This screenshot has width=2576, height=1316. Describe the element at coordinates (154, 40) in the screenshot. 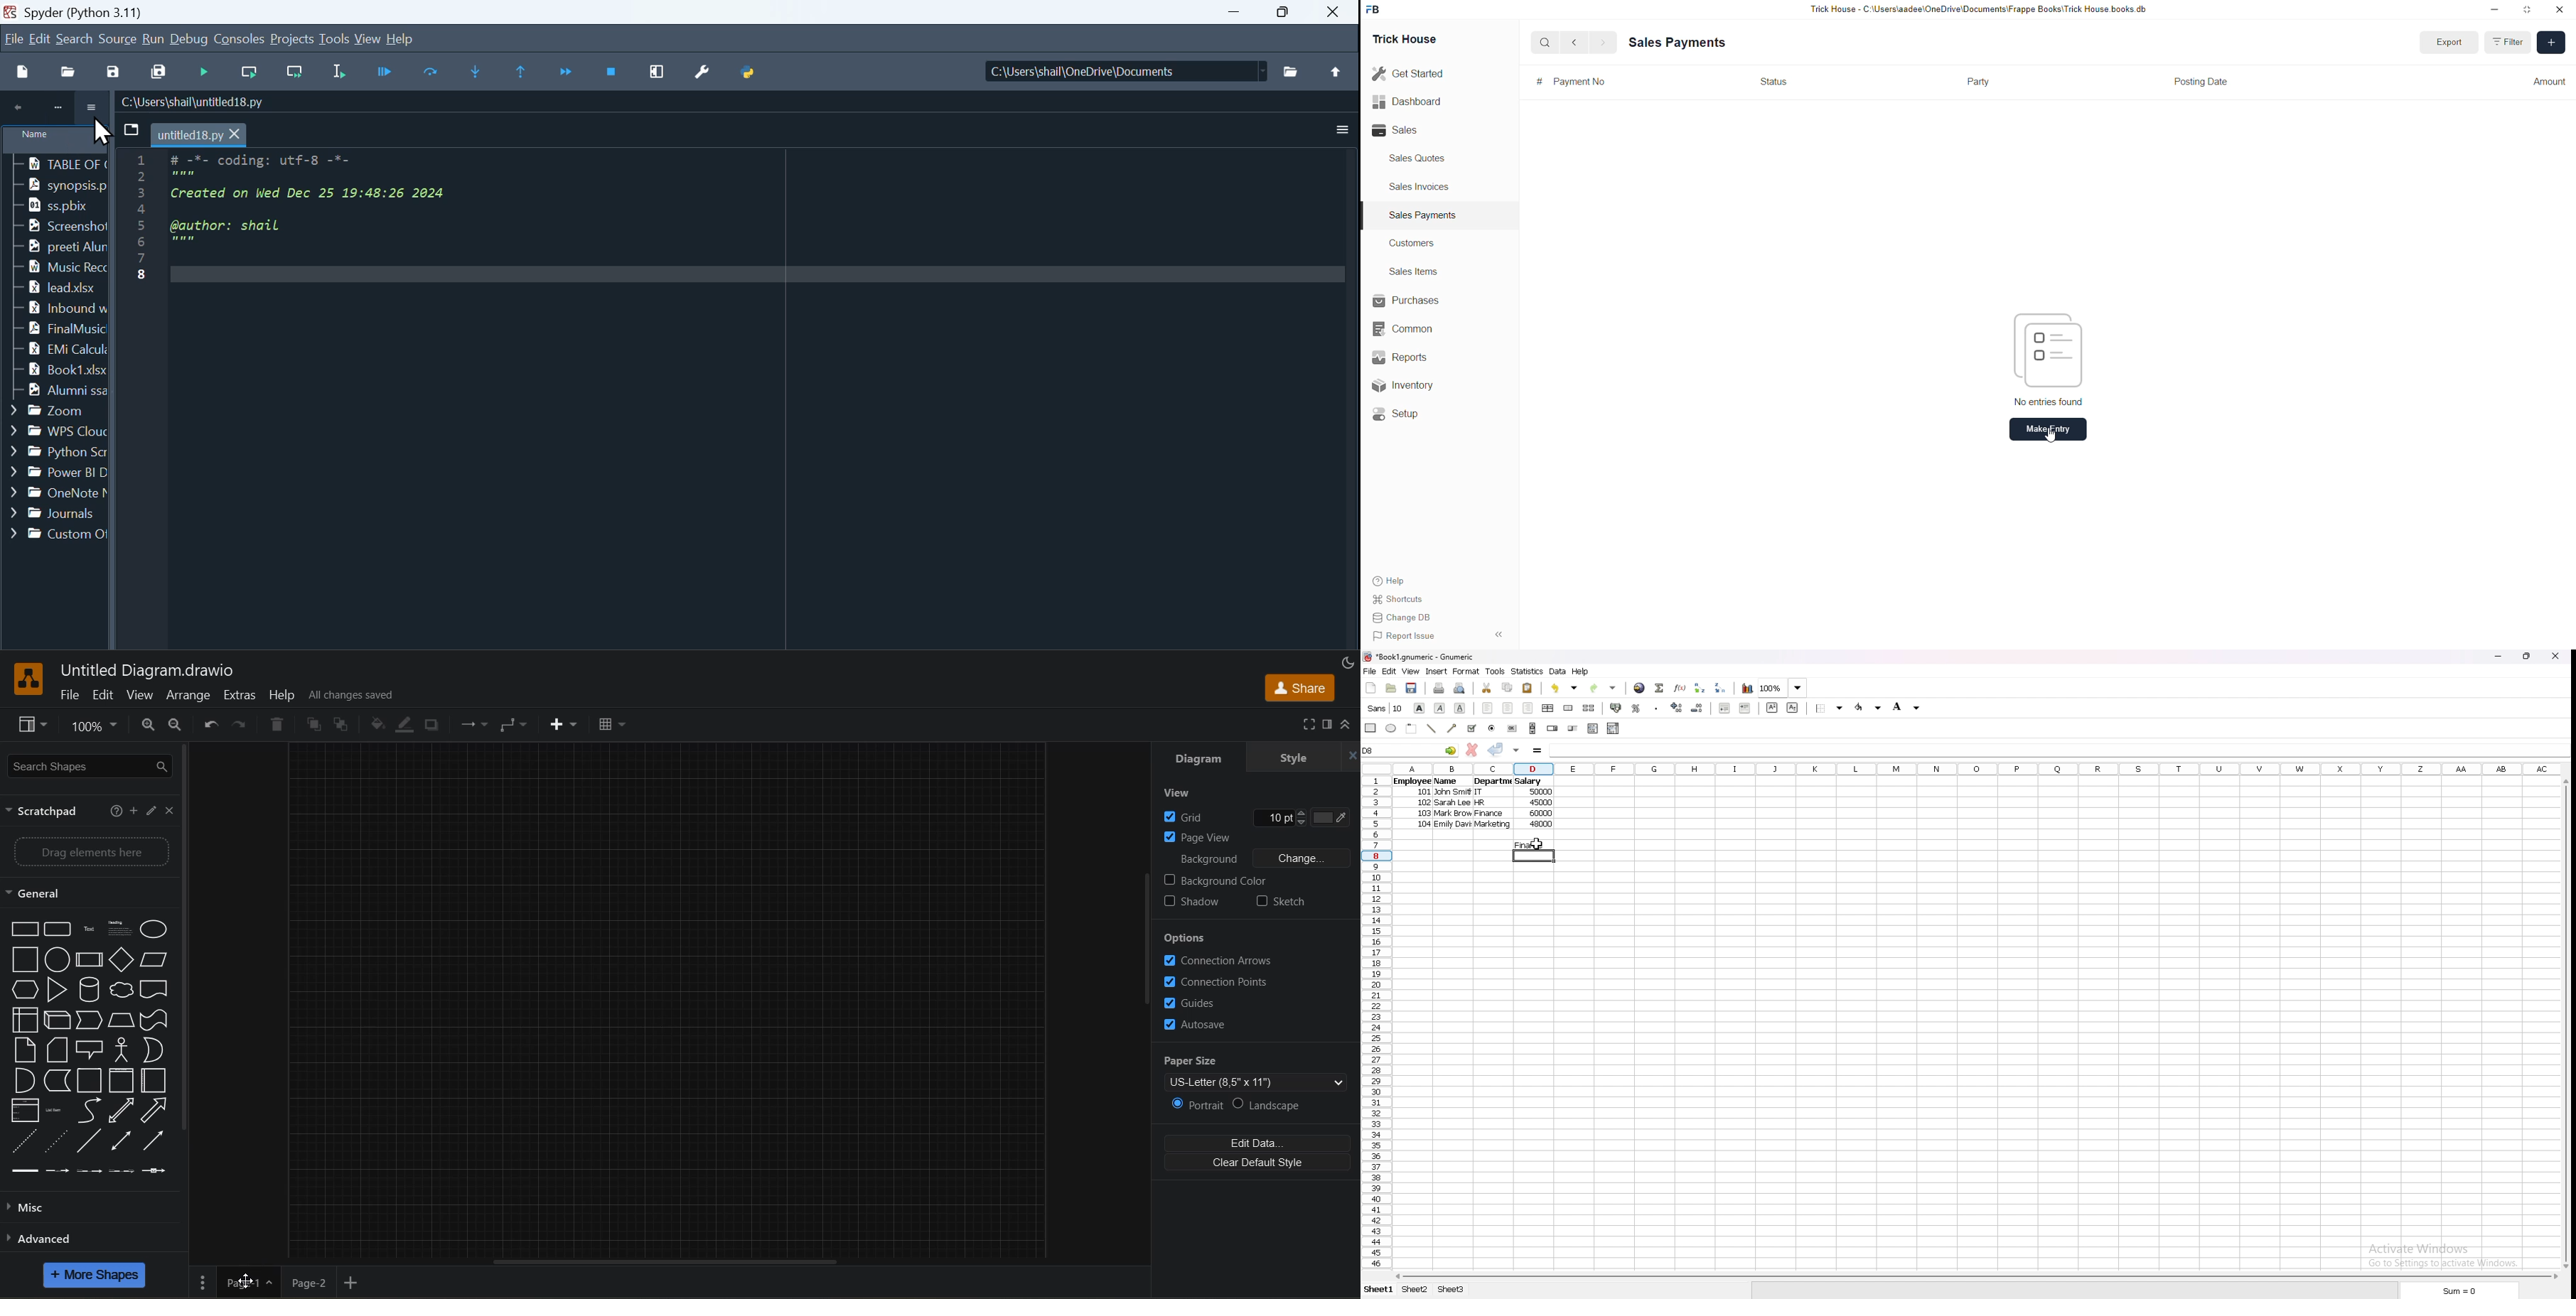

I see `` at that location.